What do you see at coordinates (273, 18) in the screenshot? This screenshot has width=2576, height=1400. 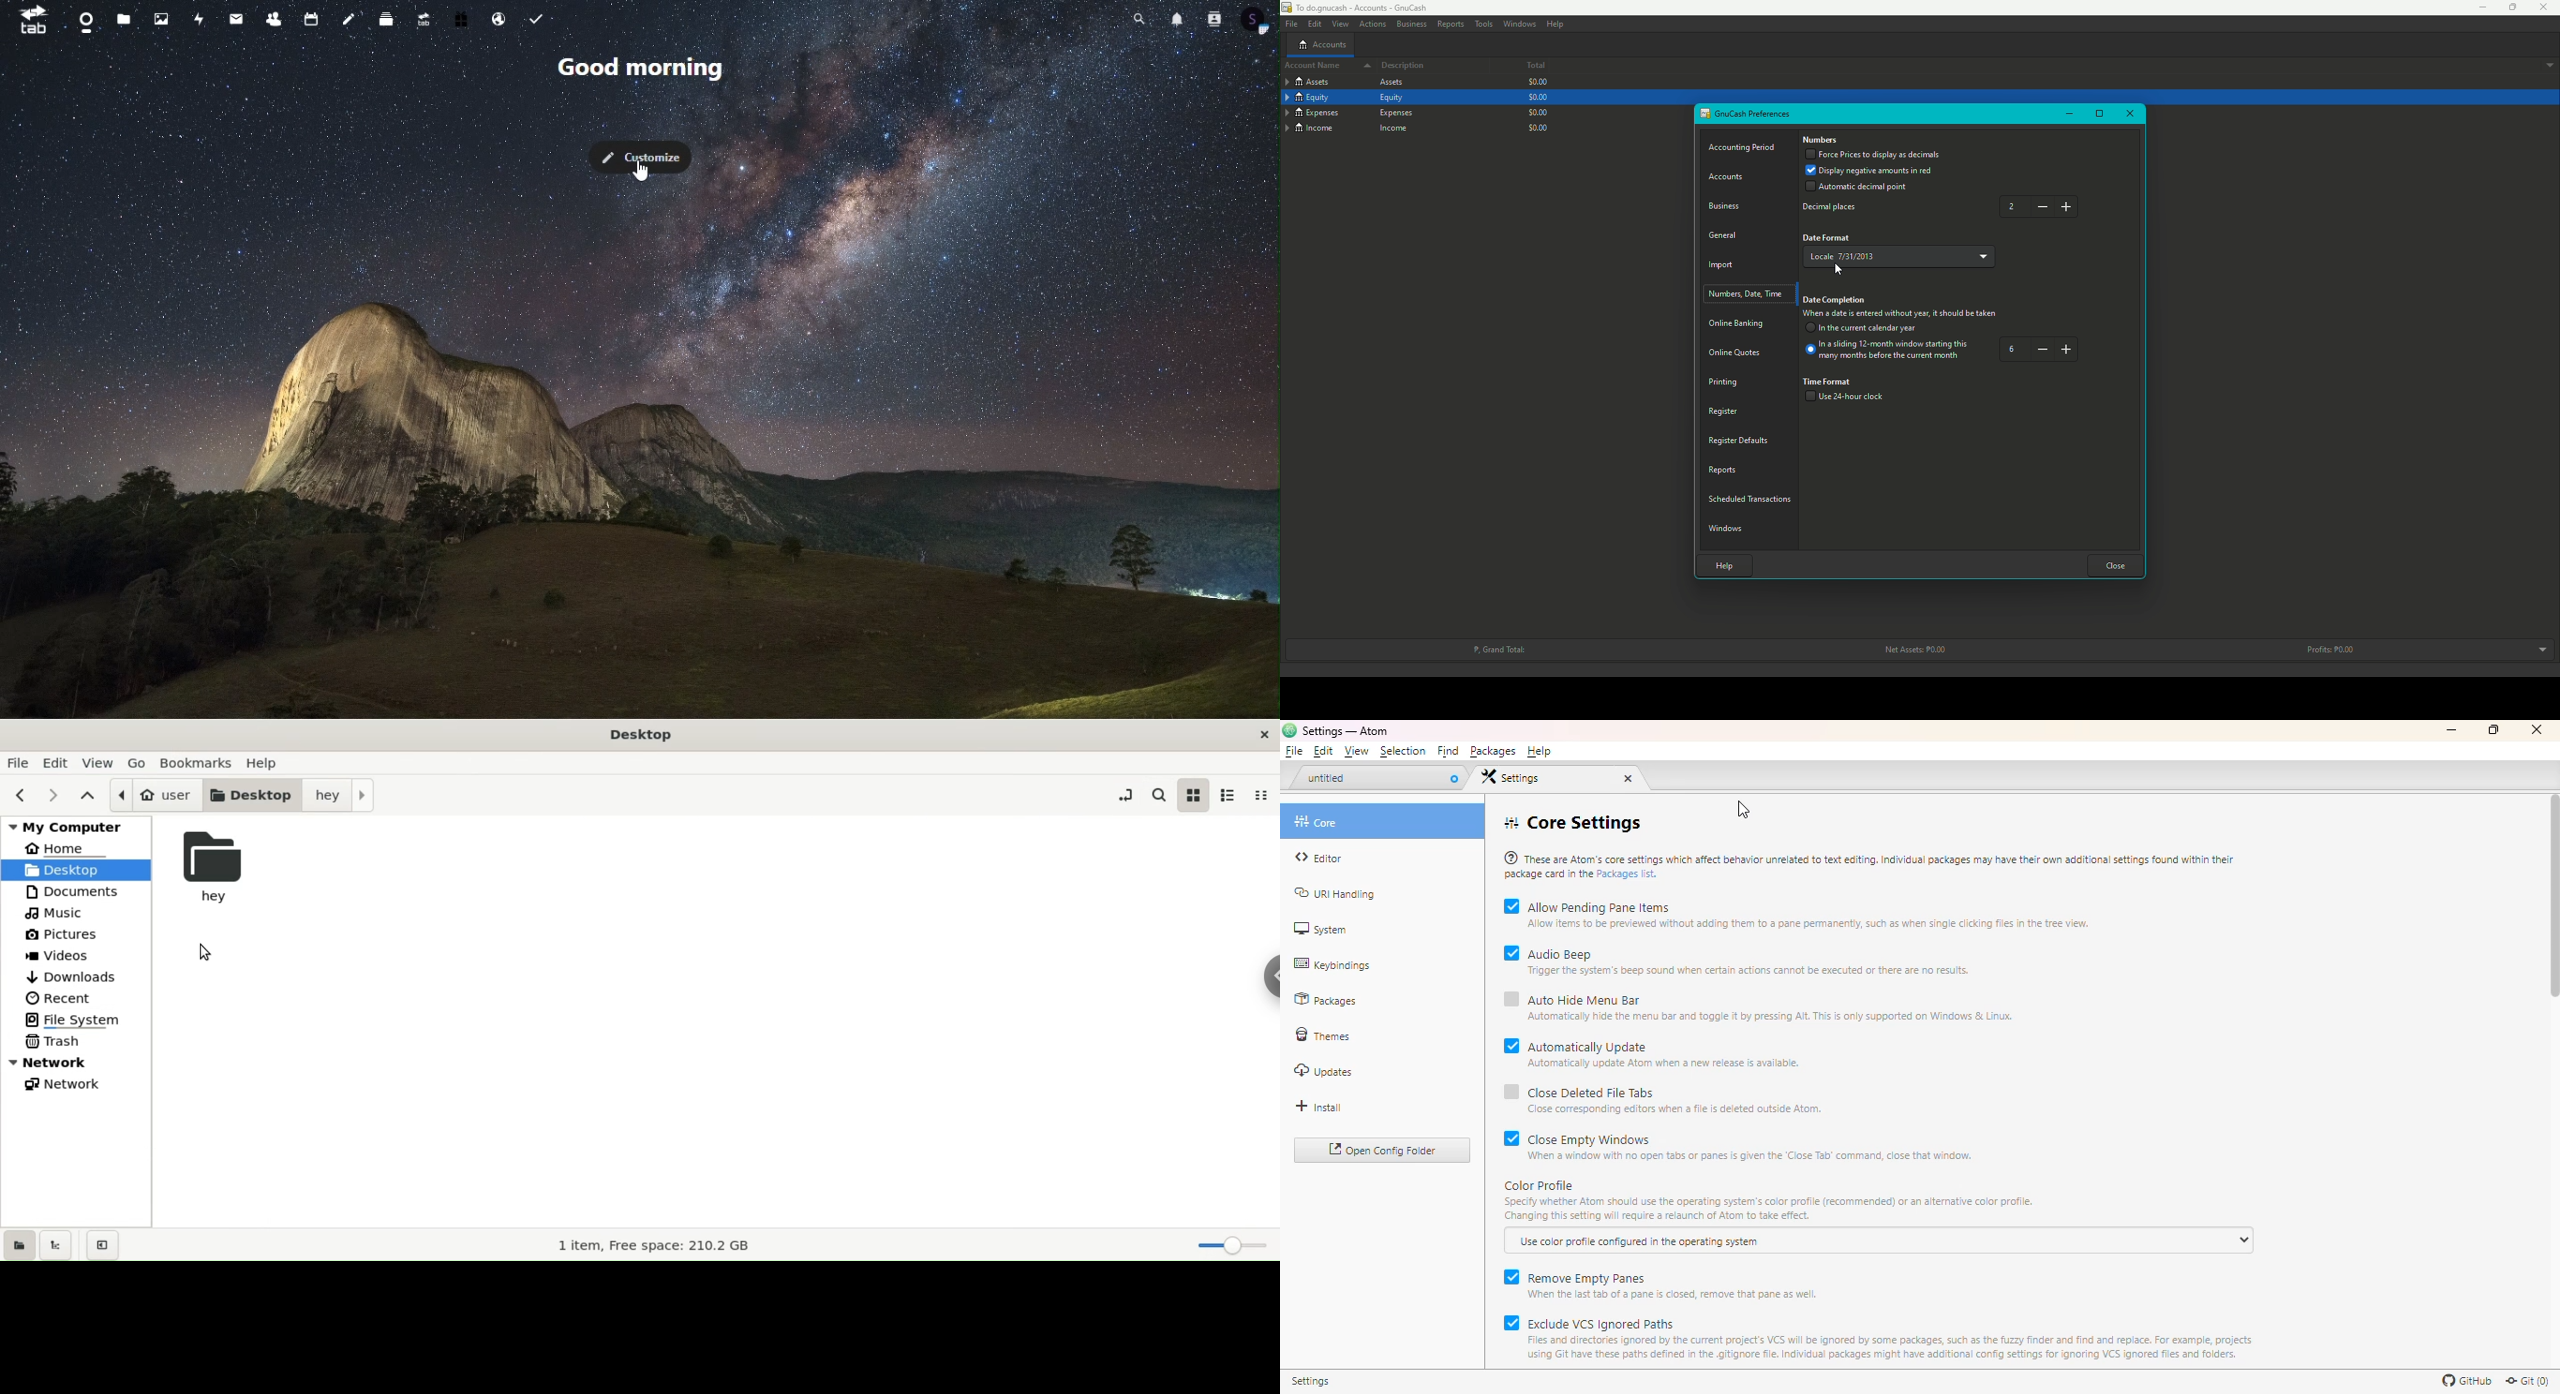 I see `contacts` at bounding box center [273, 18].